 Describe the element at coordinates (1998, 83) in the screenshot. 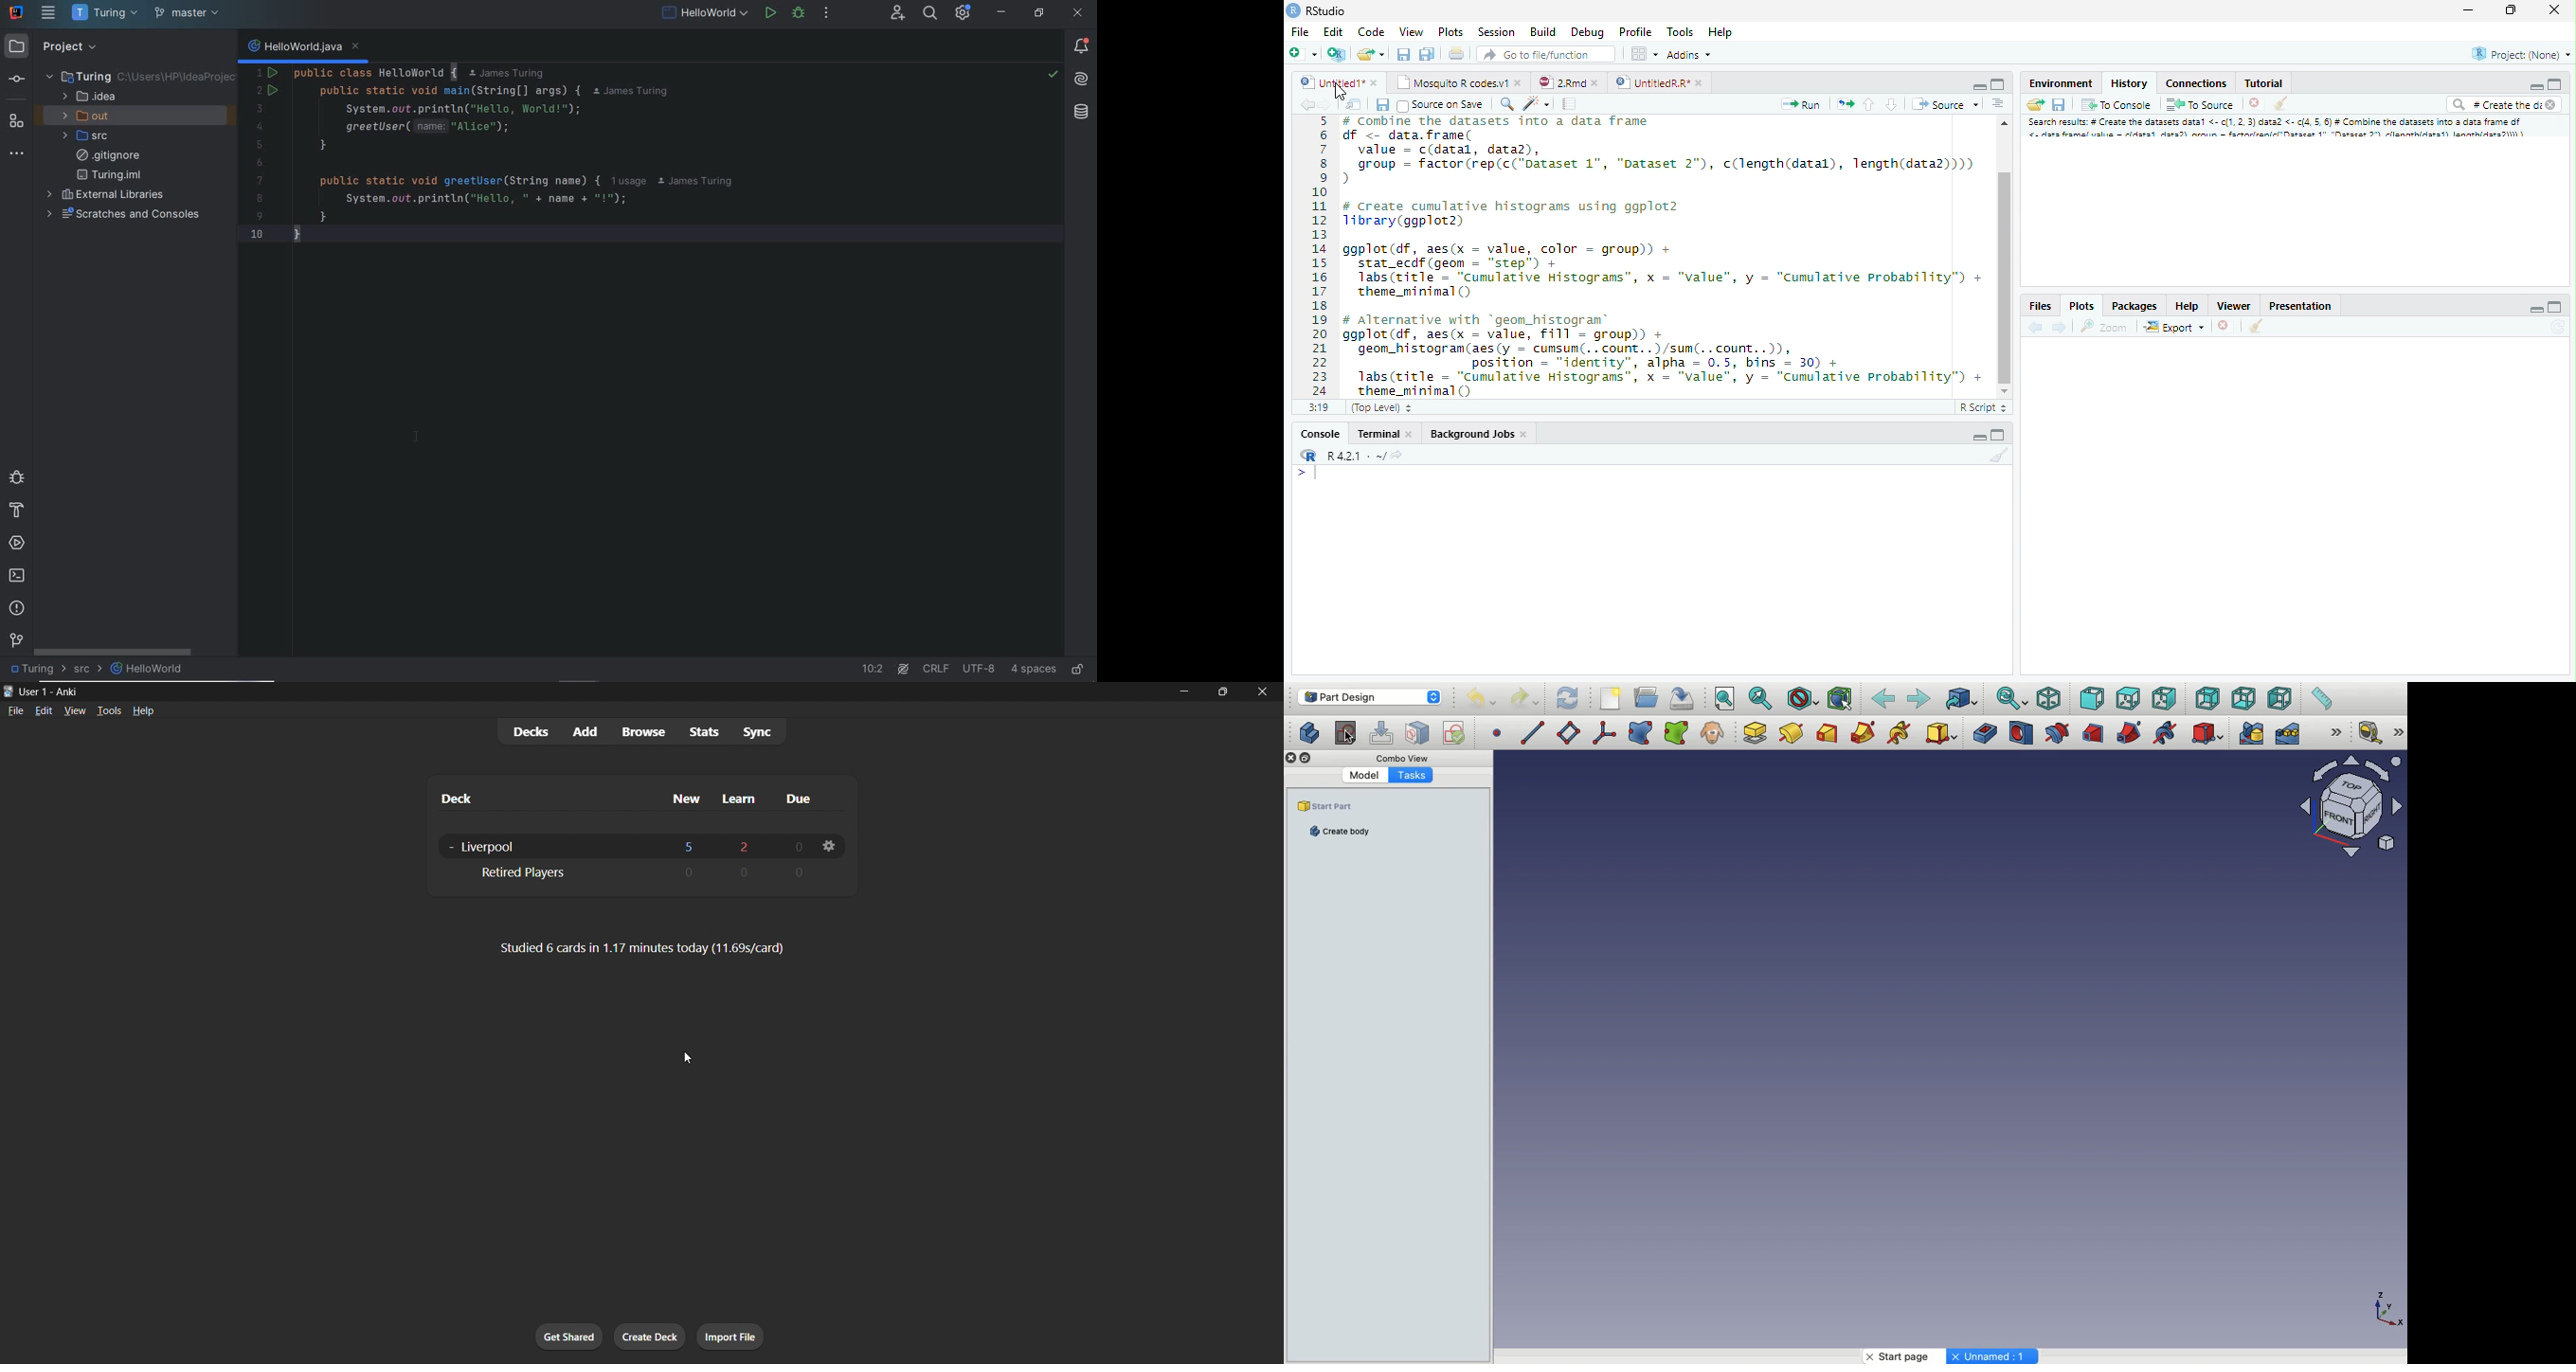

I see `Maximize` at that location.